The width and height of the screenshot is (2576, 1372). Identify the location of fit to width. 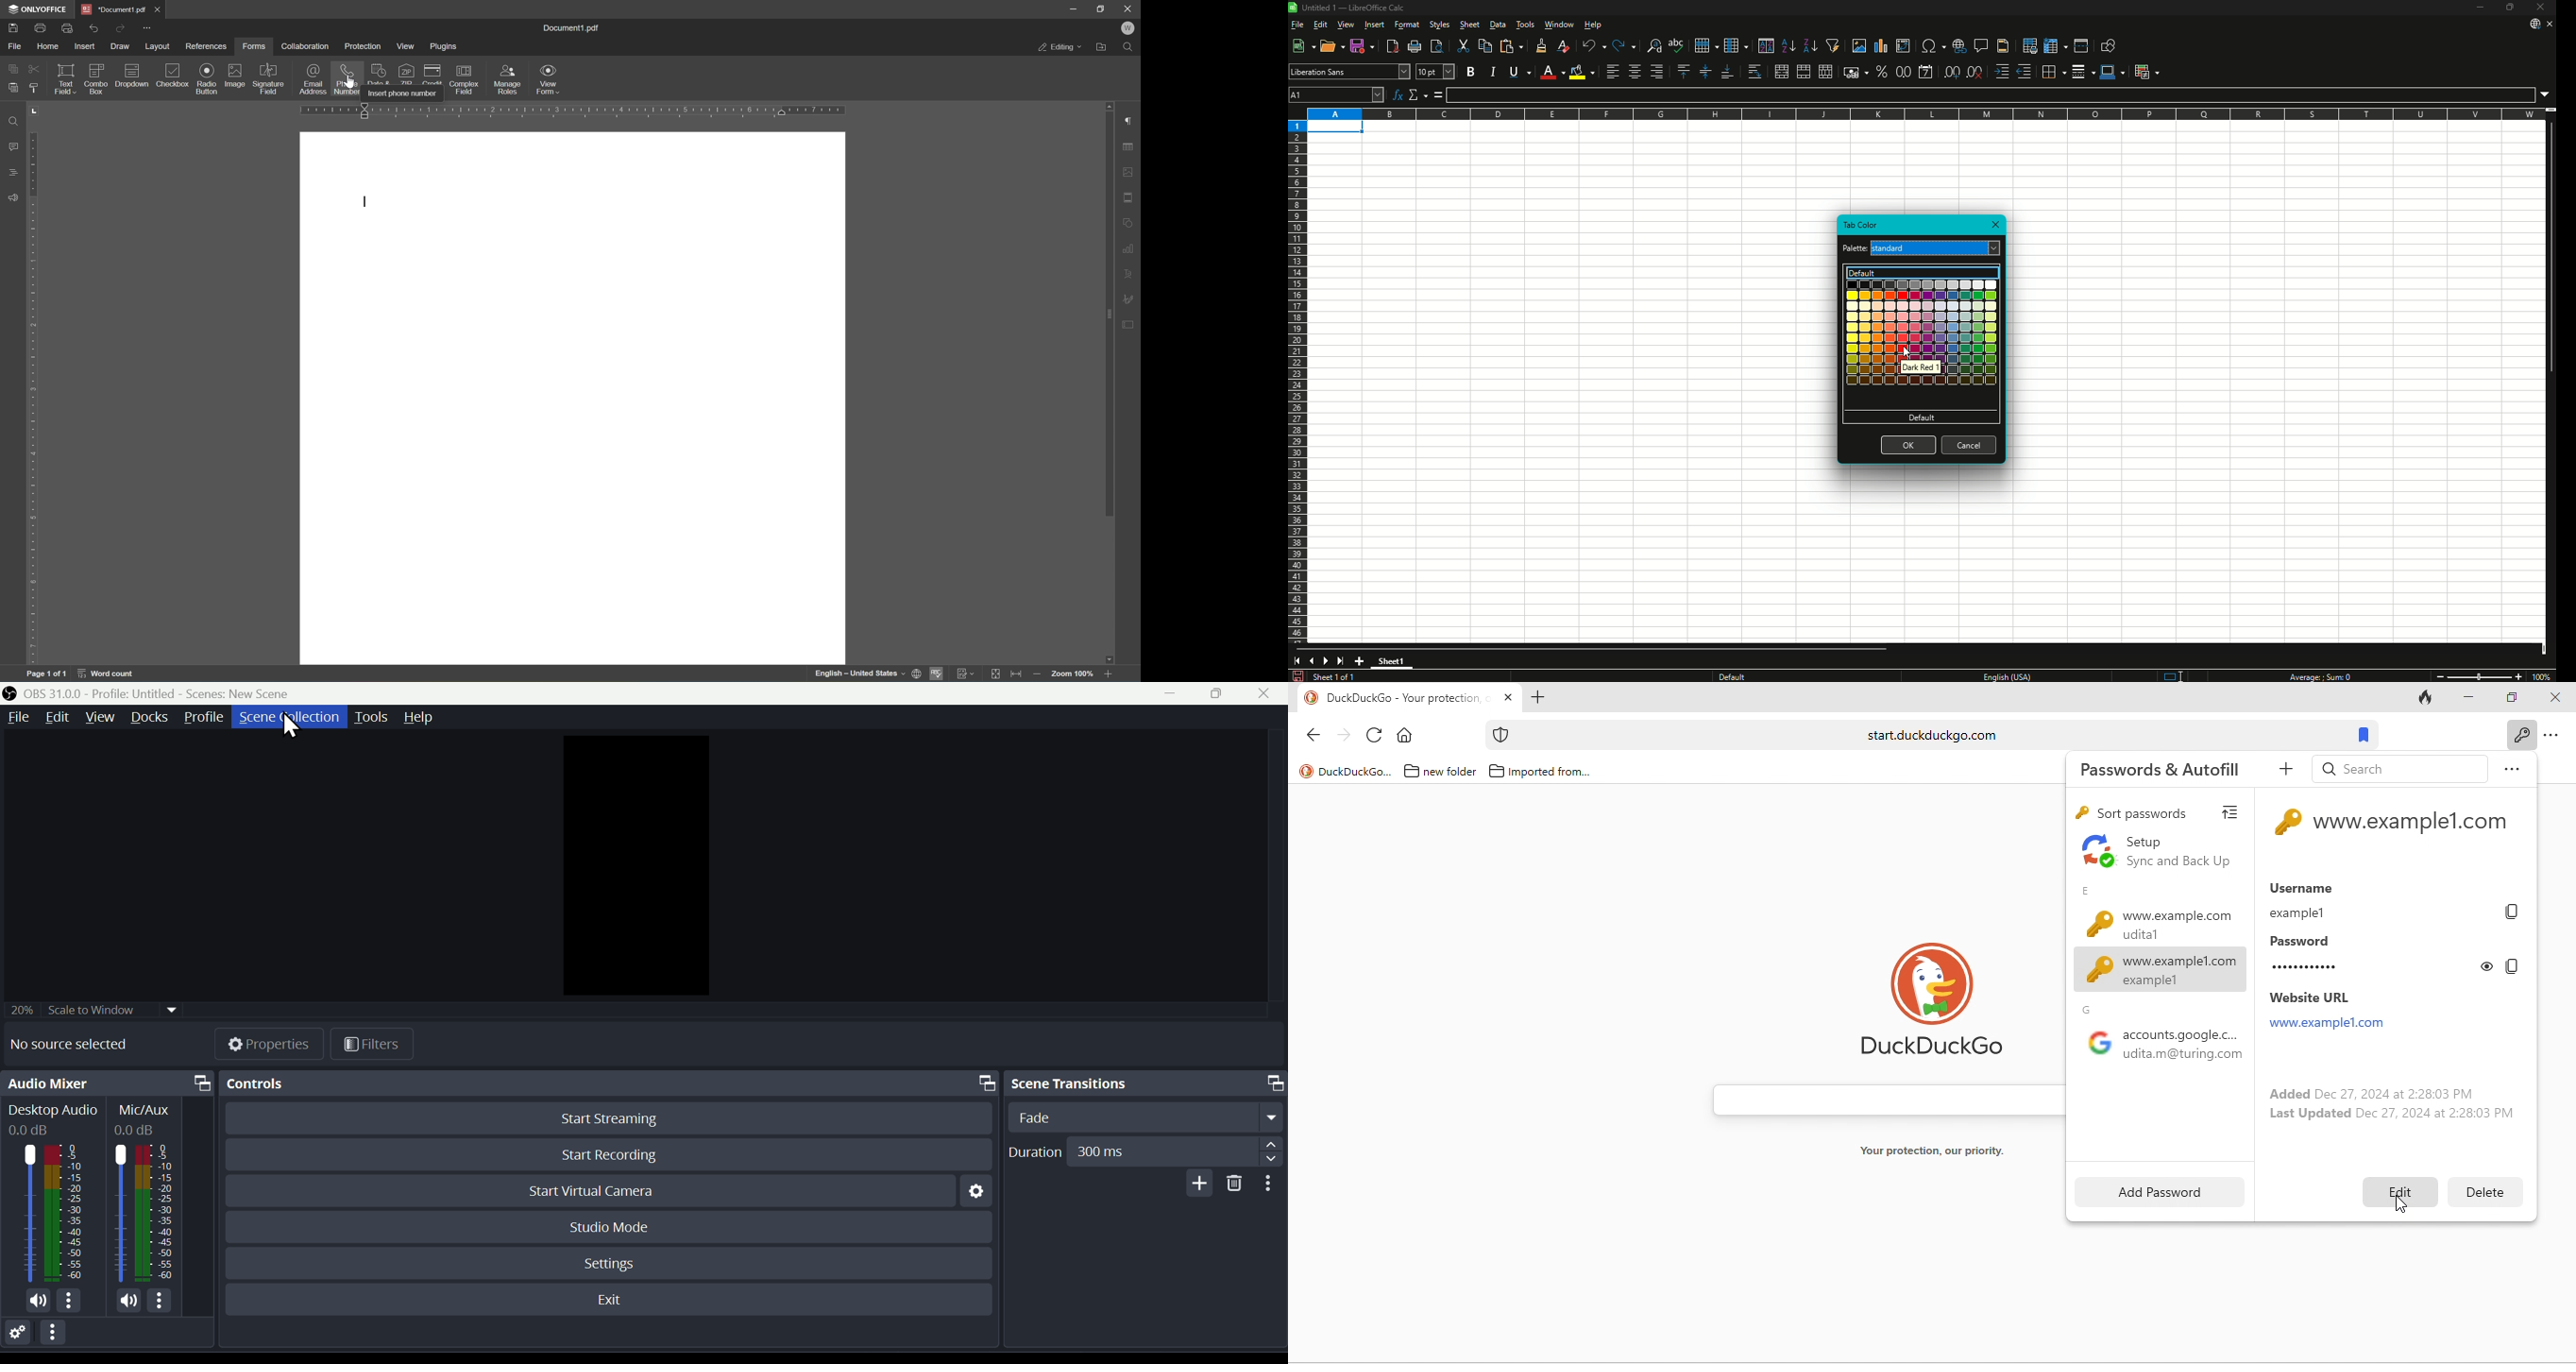
(1016, 673).